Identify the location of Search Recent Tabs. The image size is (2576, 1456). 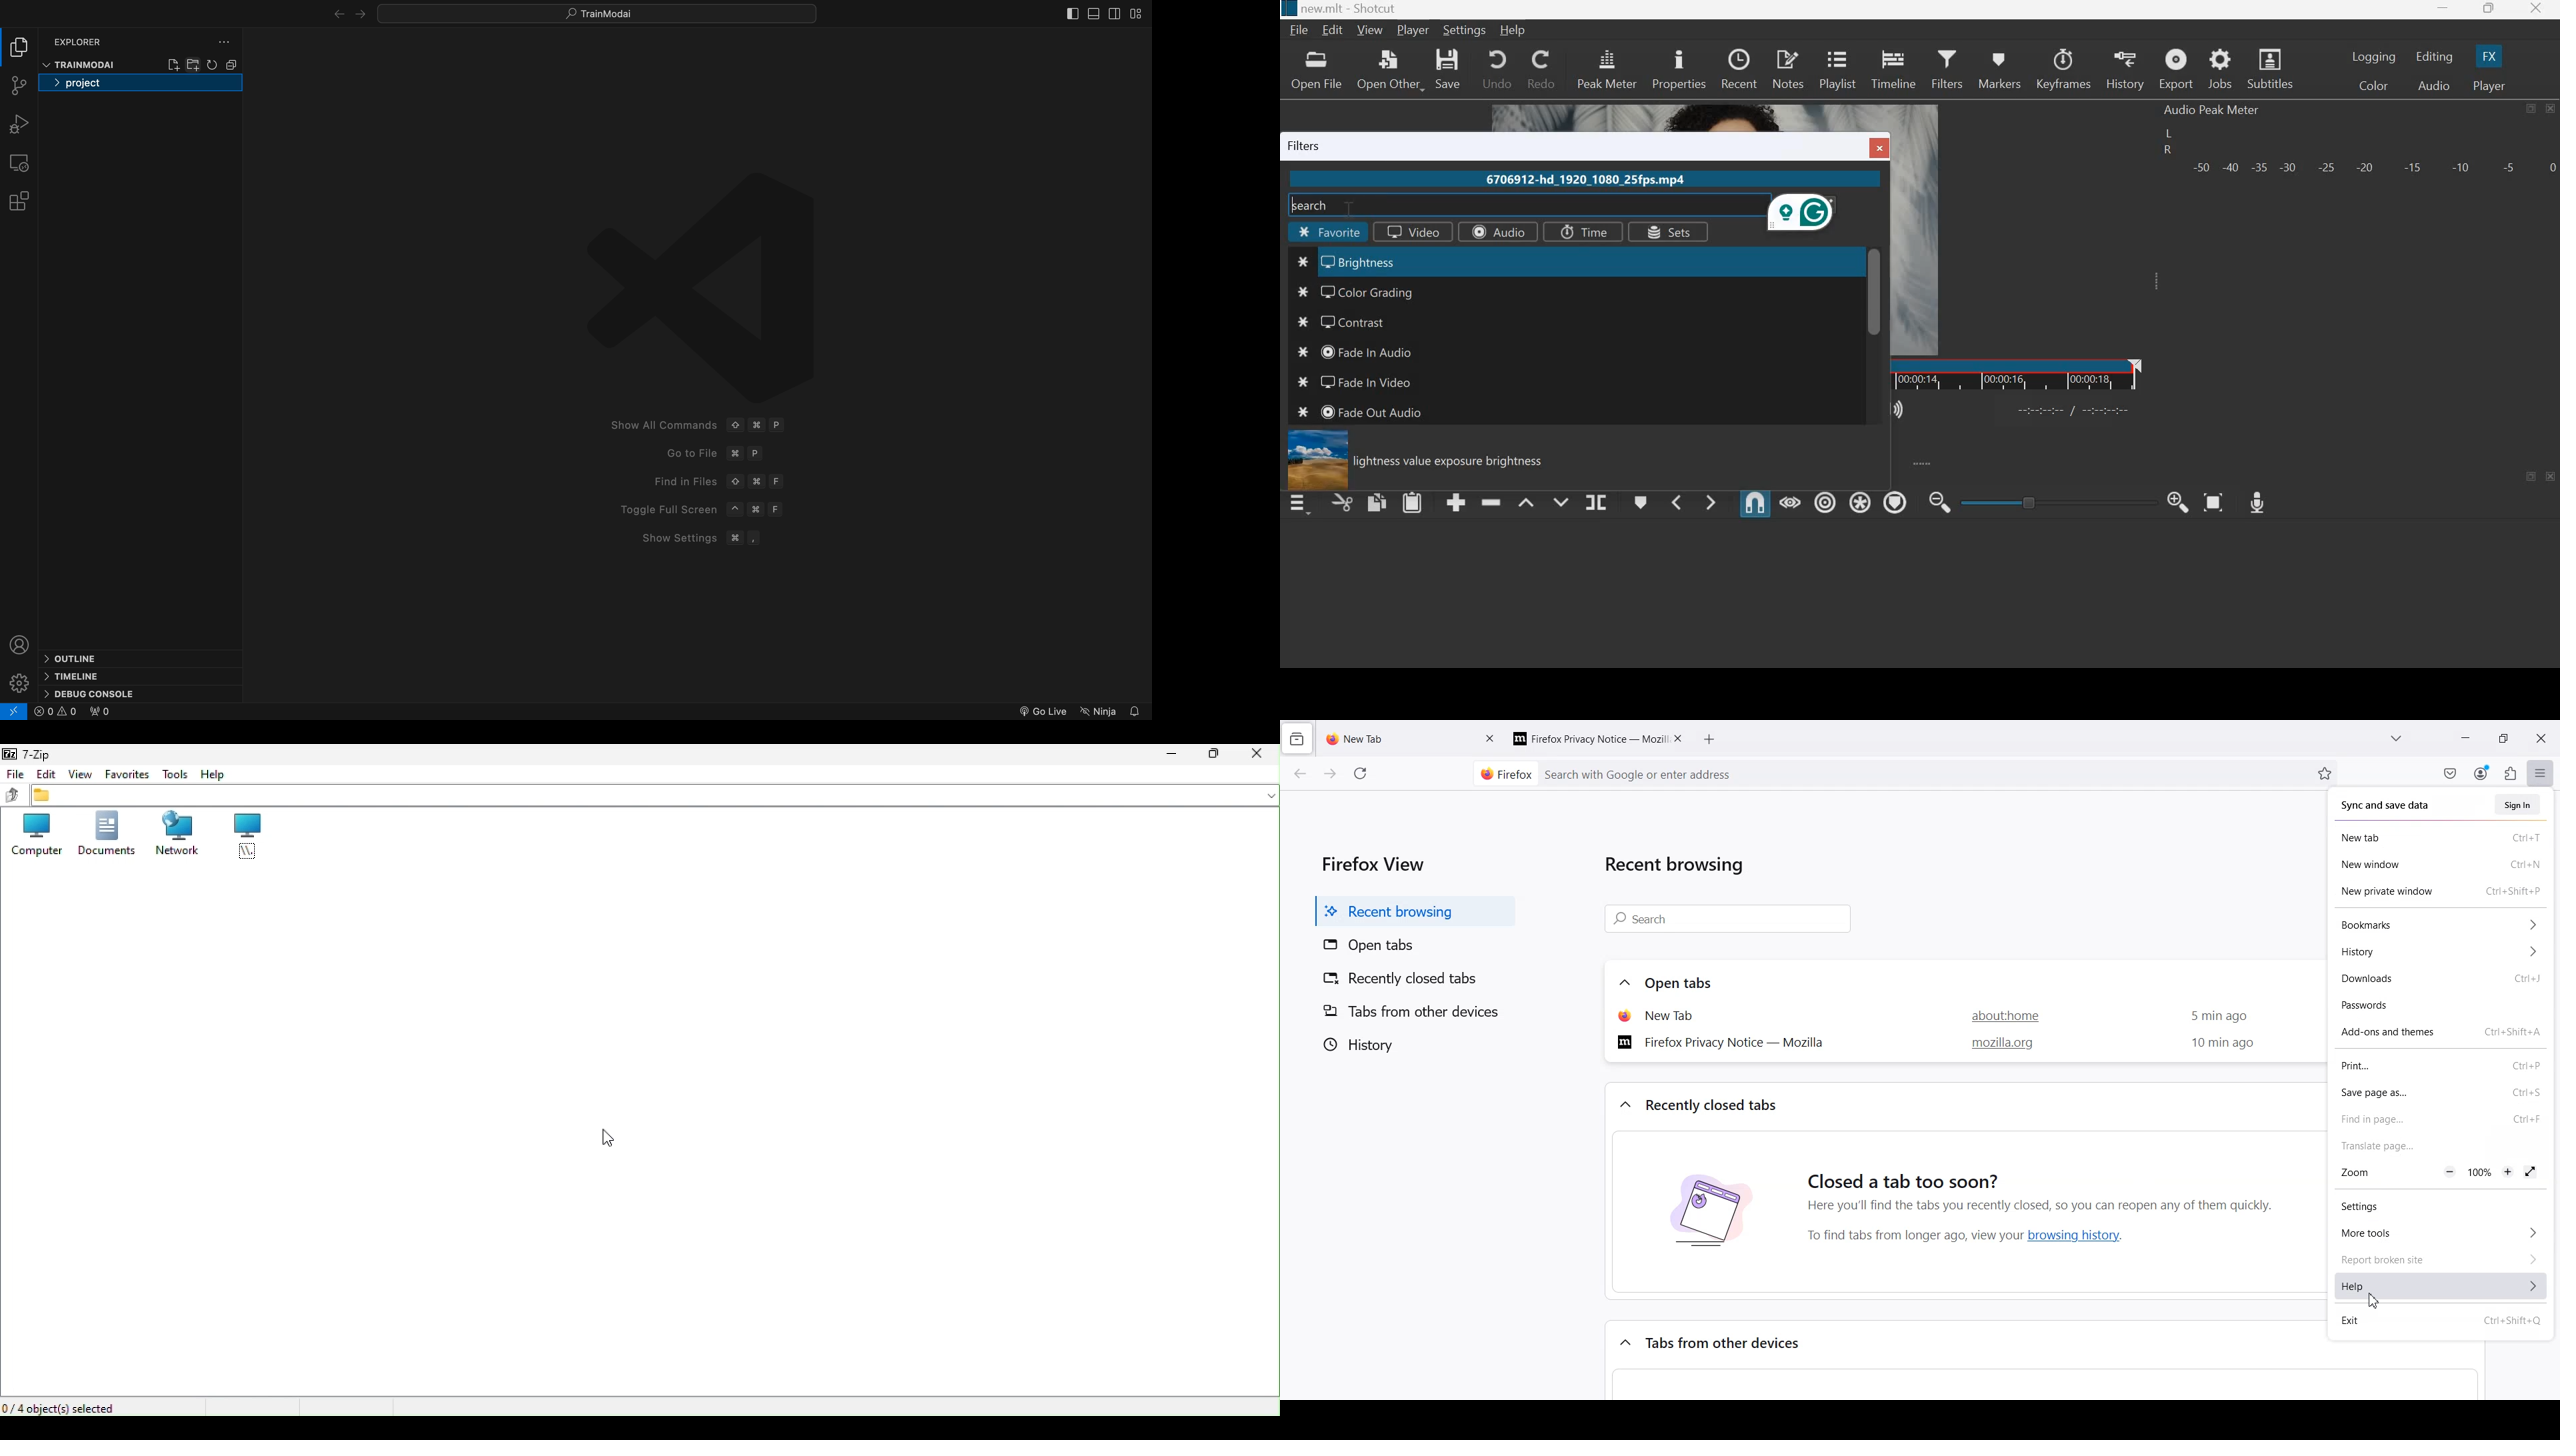
(1731, 919).